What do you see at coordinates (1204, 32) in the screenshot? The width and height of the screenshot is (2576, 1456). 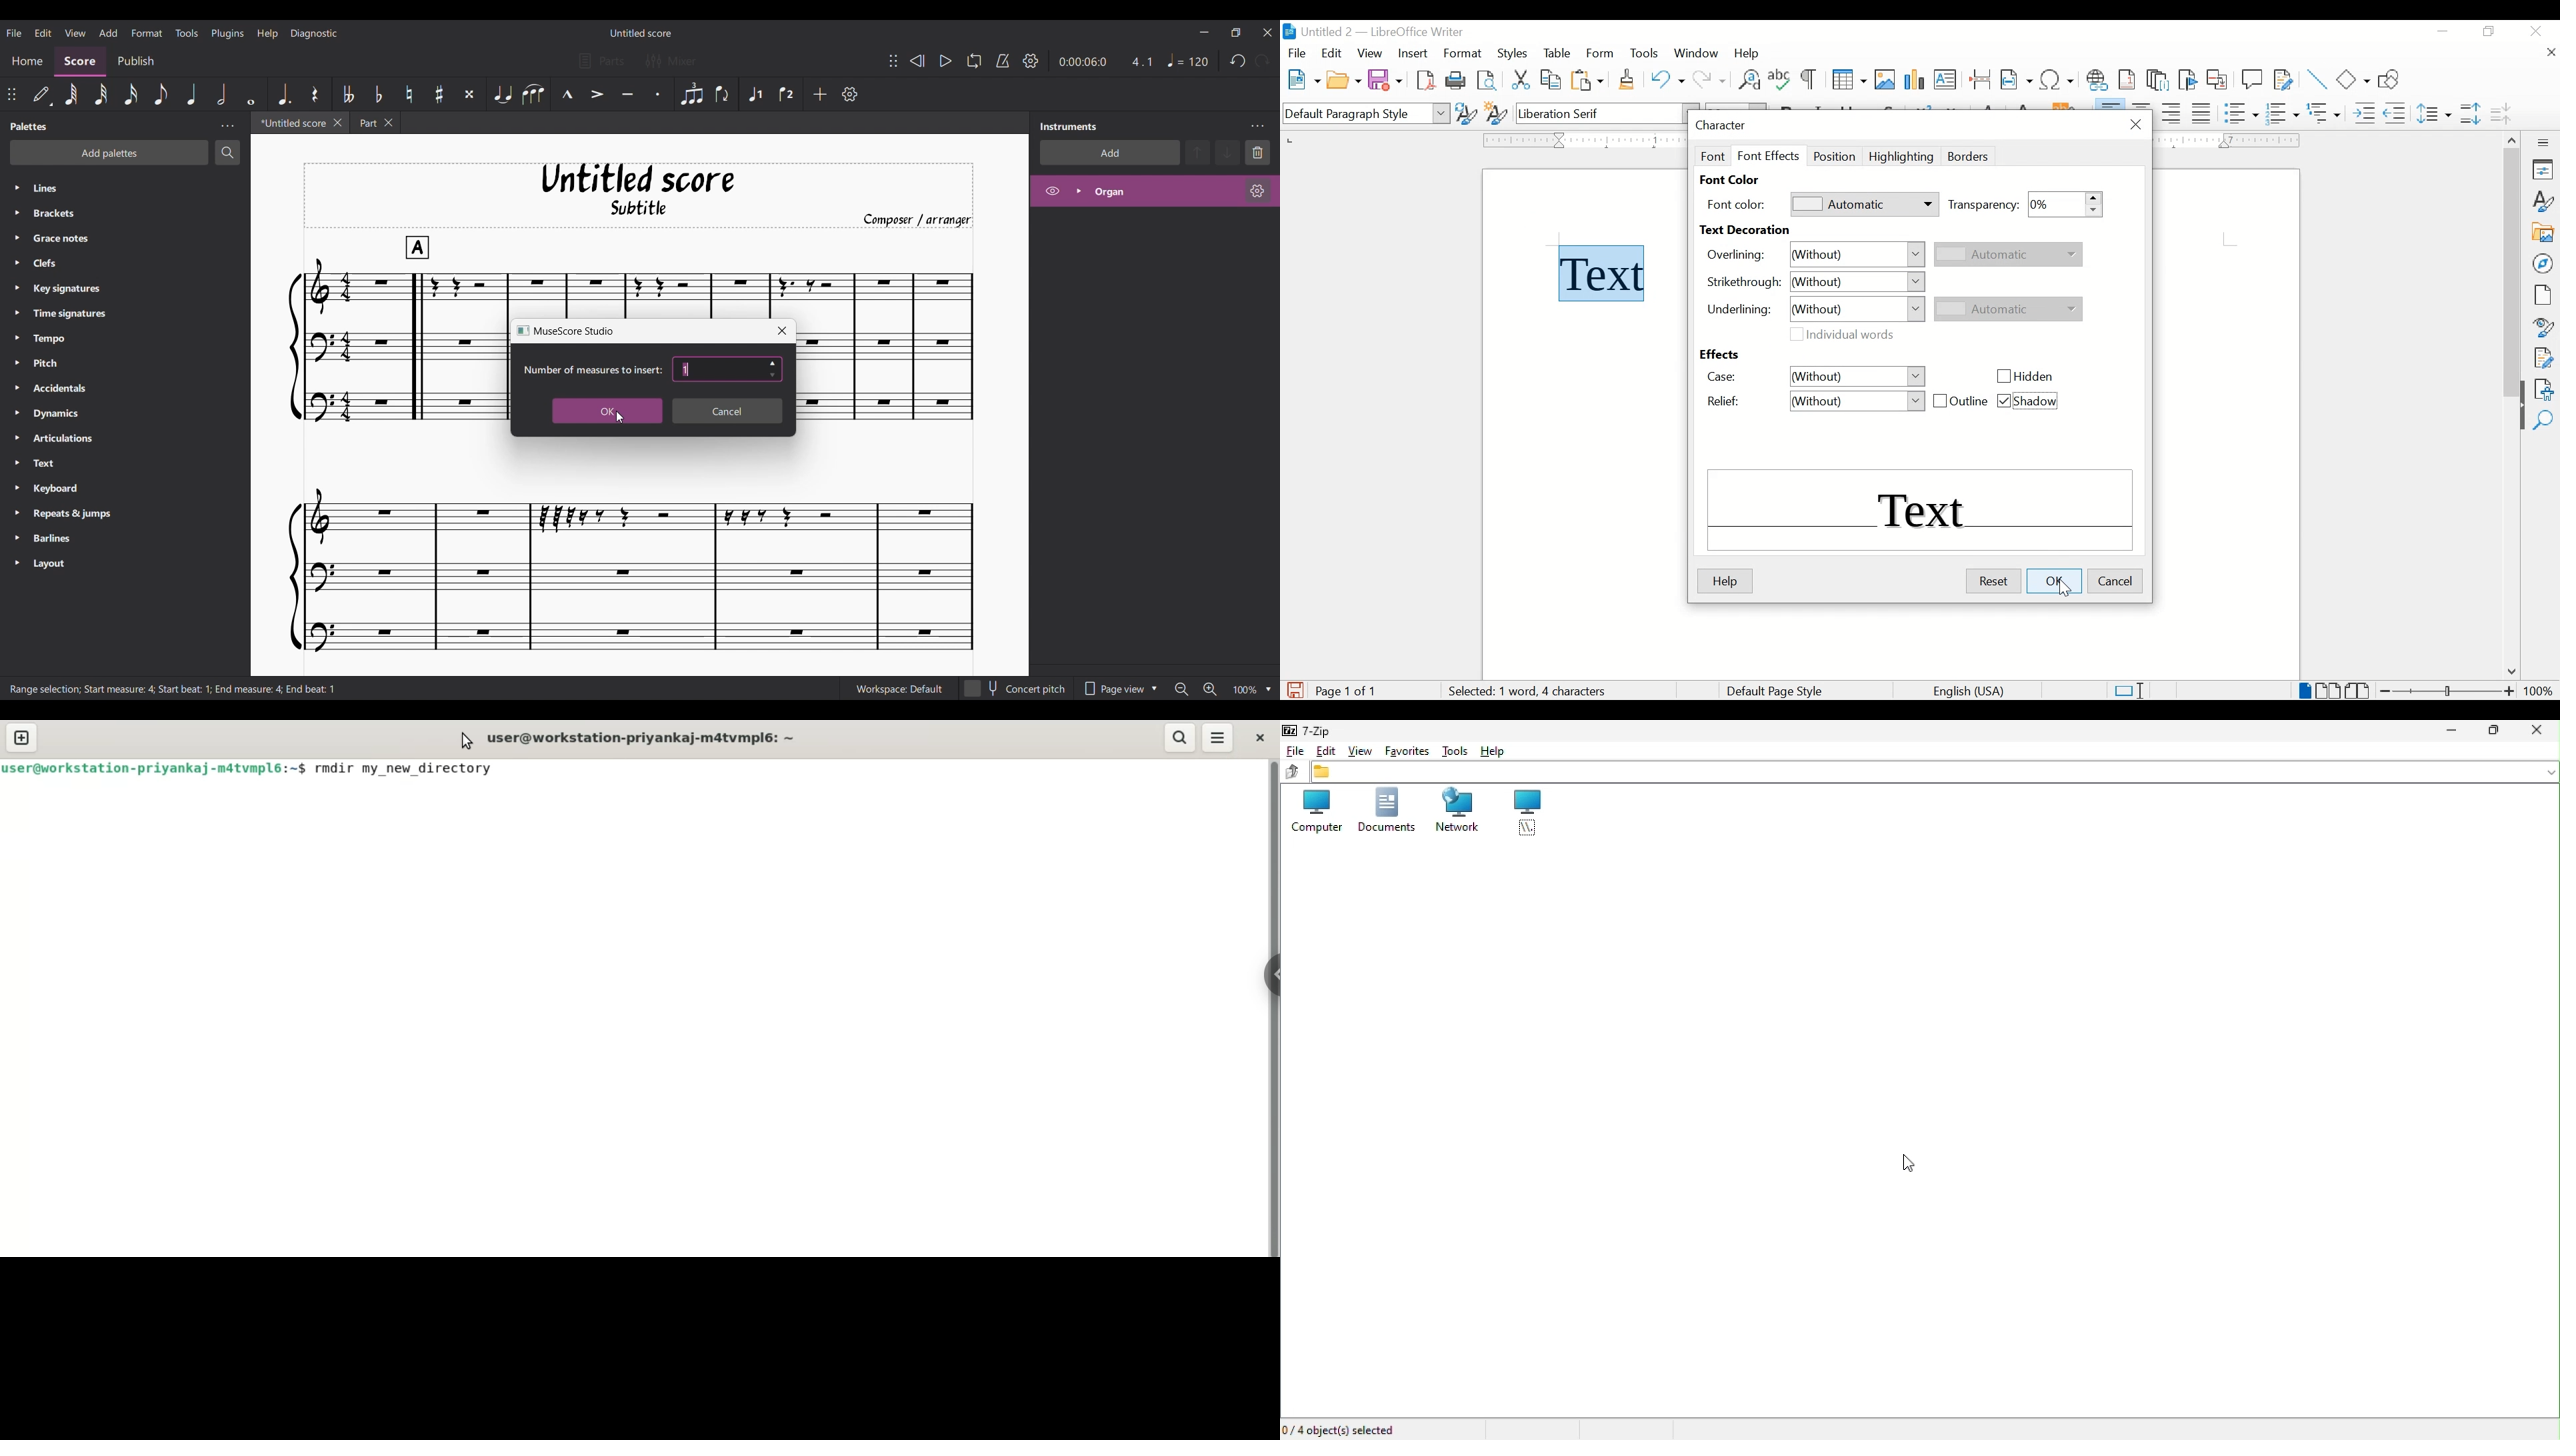 I see `Minimize` at bounding box center [1204, 32].